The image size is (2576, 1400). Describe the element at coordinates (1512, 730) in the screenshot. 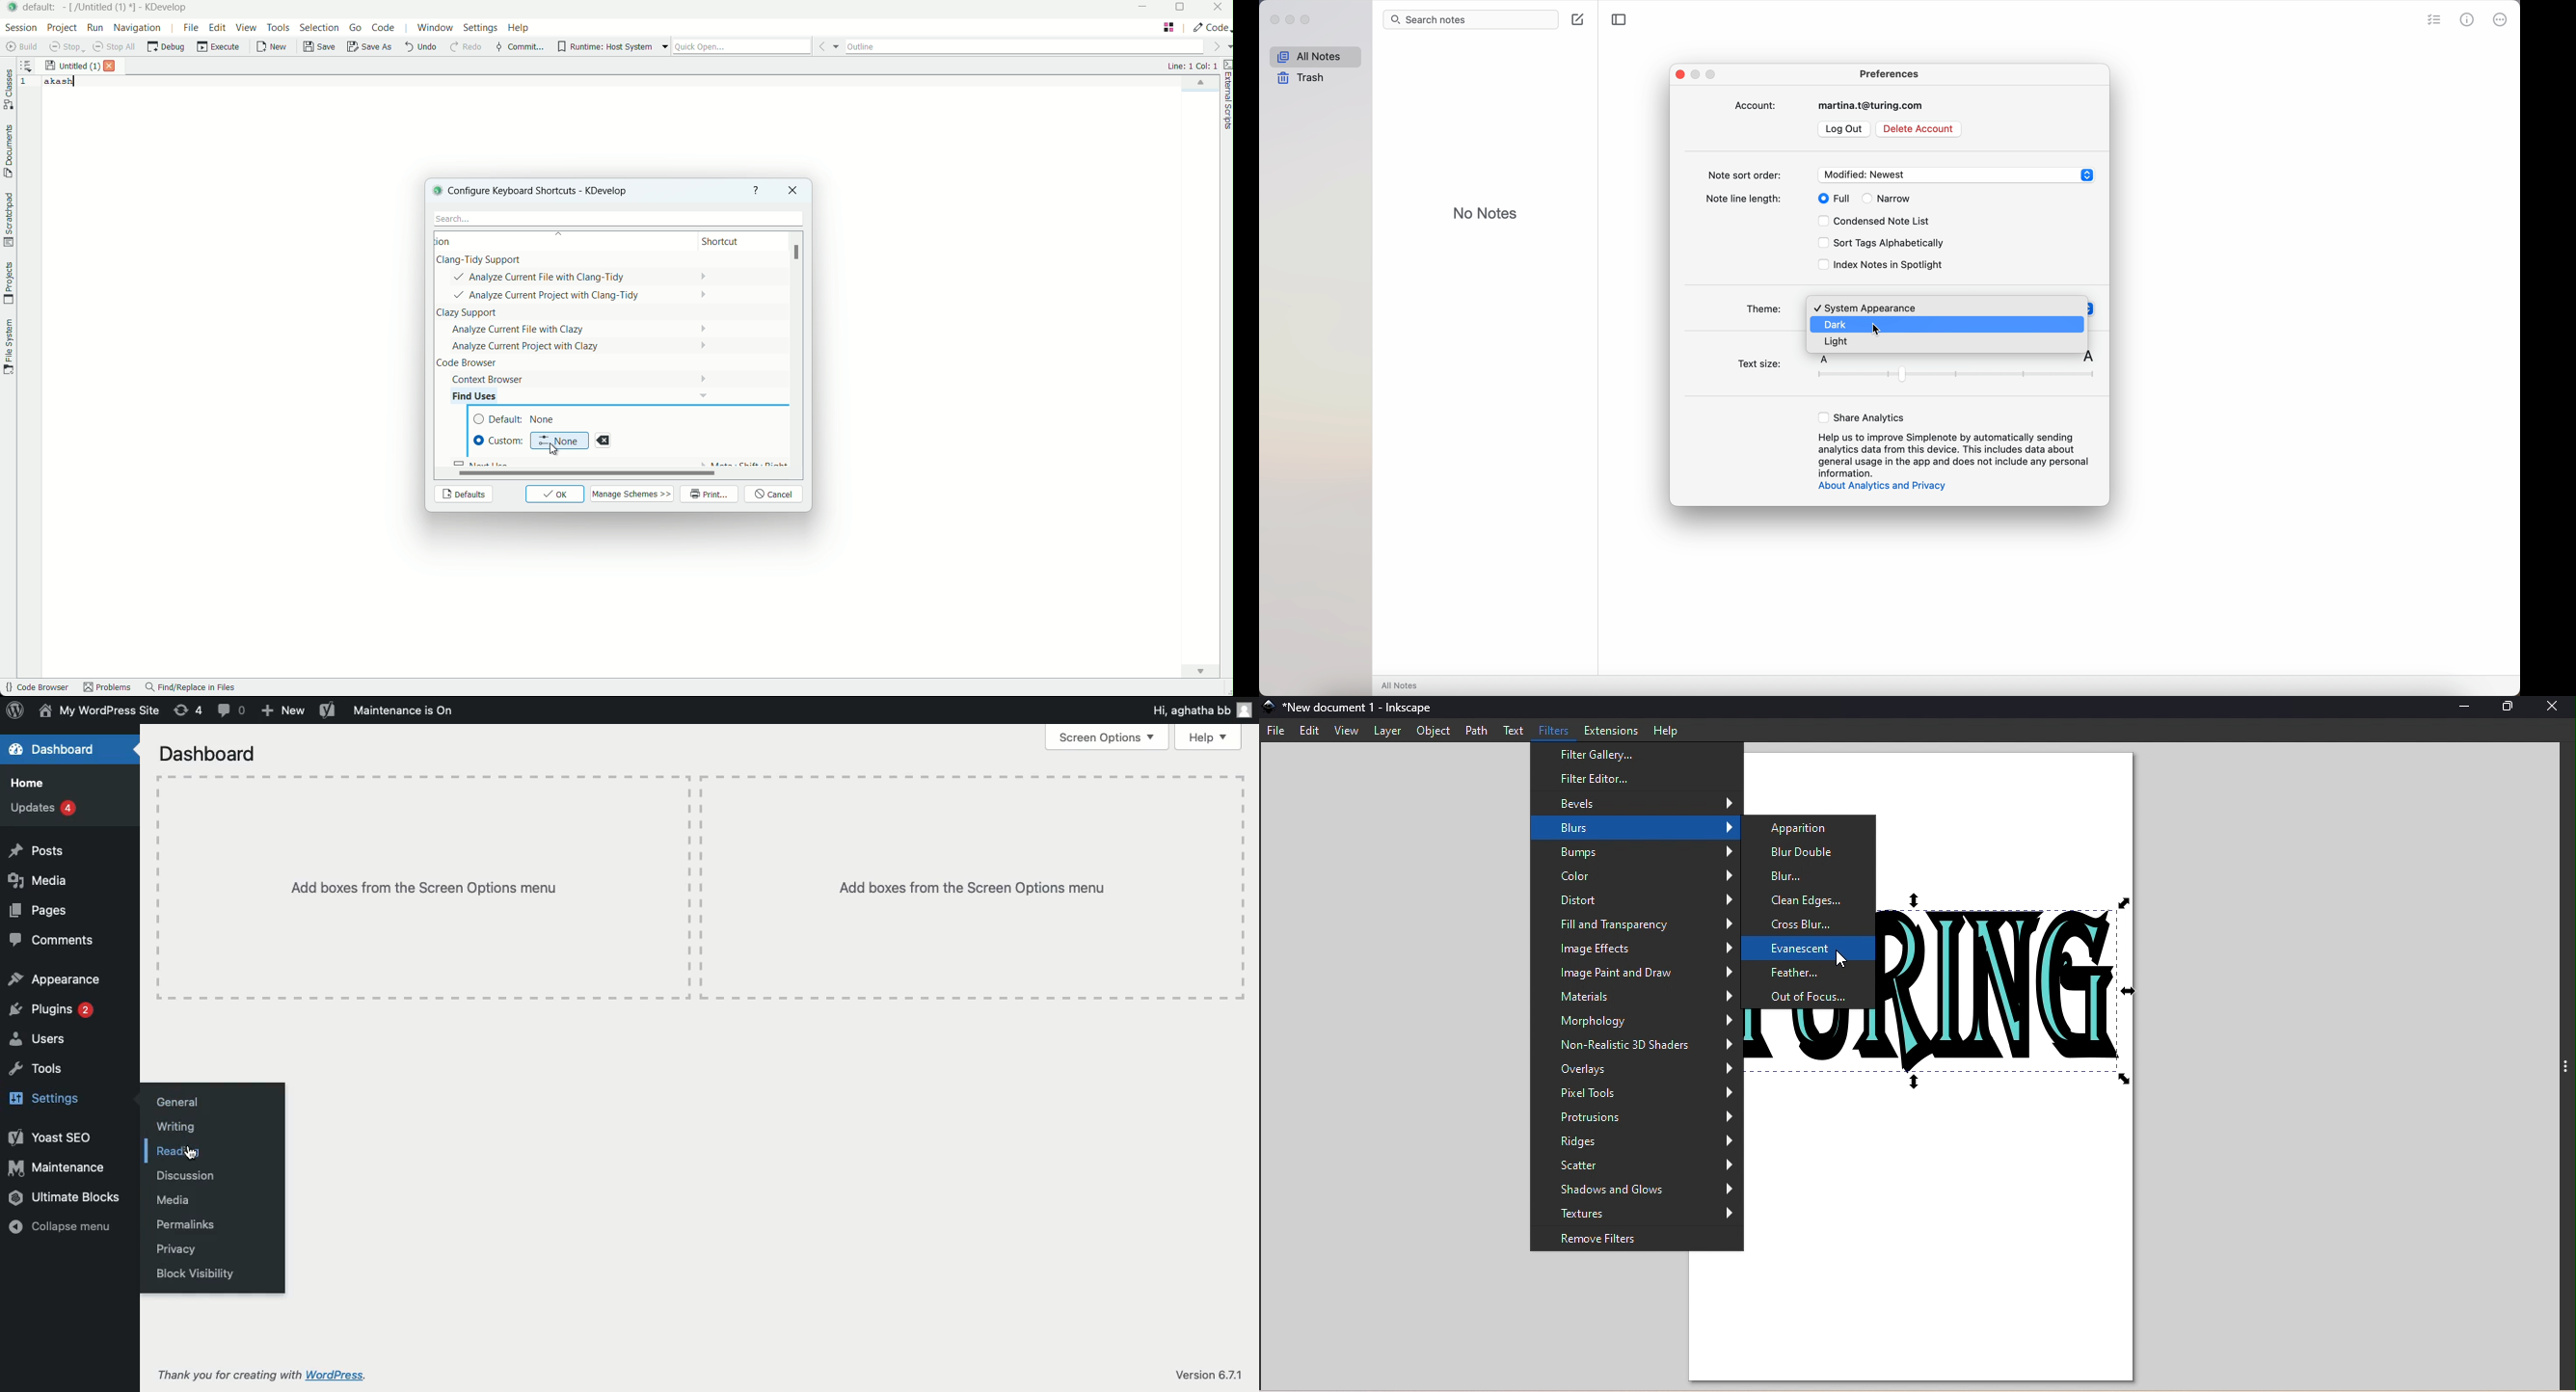

I see `Text` at that location.